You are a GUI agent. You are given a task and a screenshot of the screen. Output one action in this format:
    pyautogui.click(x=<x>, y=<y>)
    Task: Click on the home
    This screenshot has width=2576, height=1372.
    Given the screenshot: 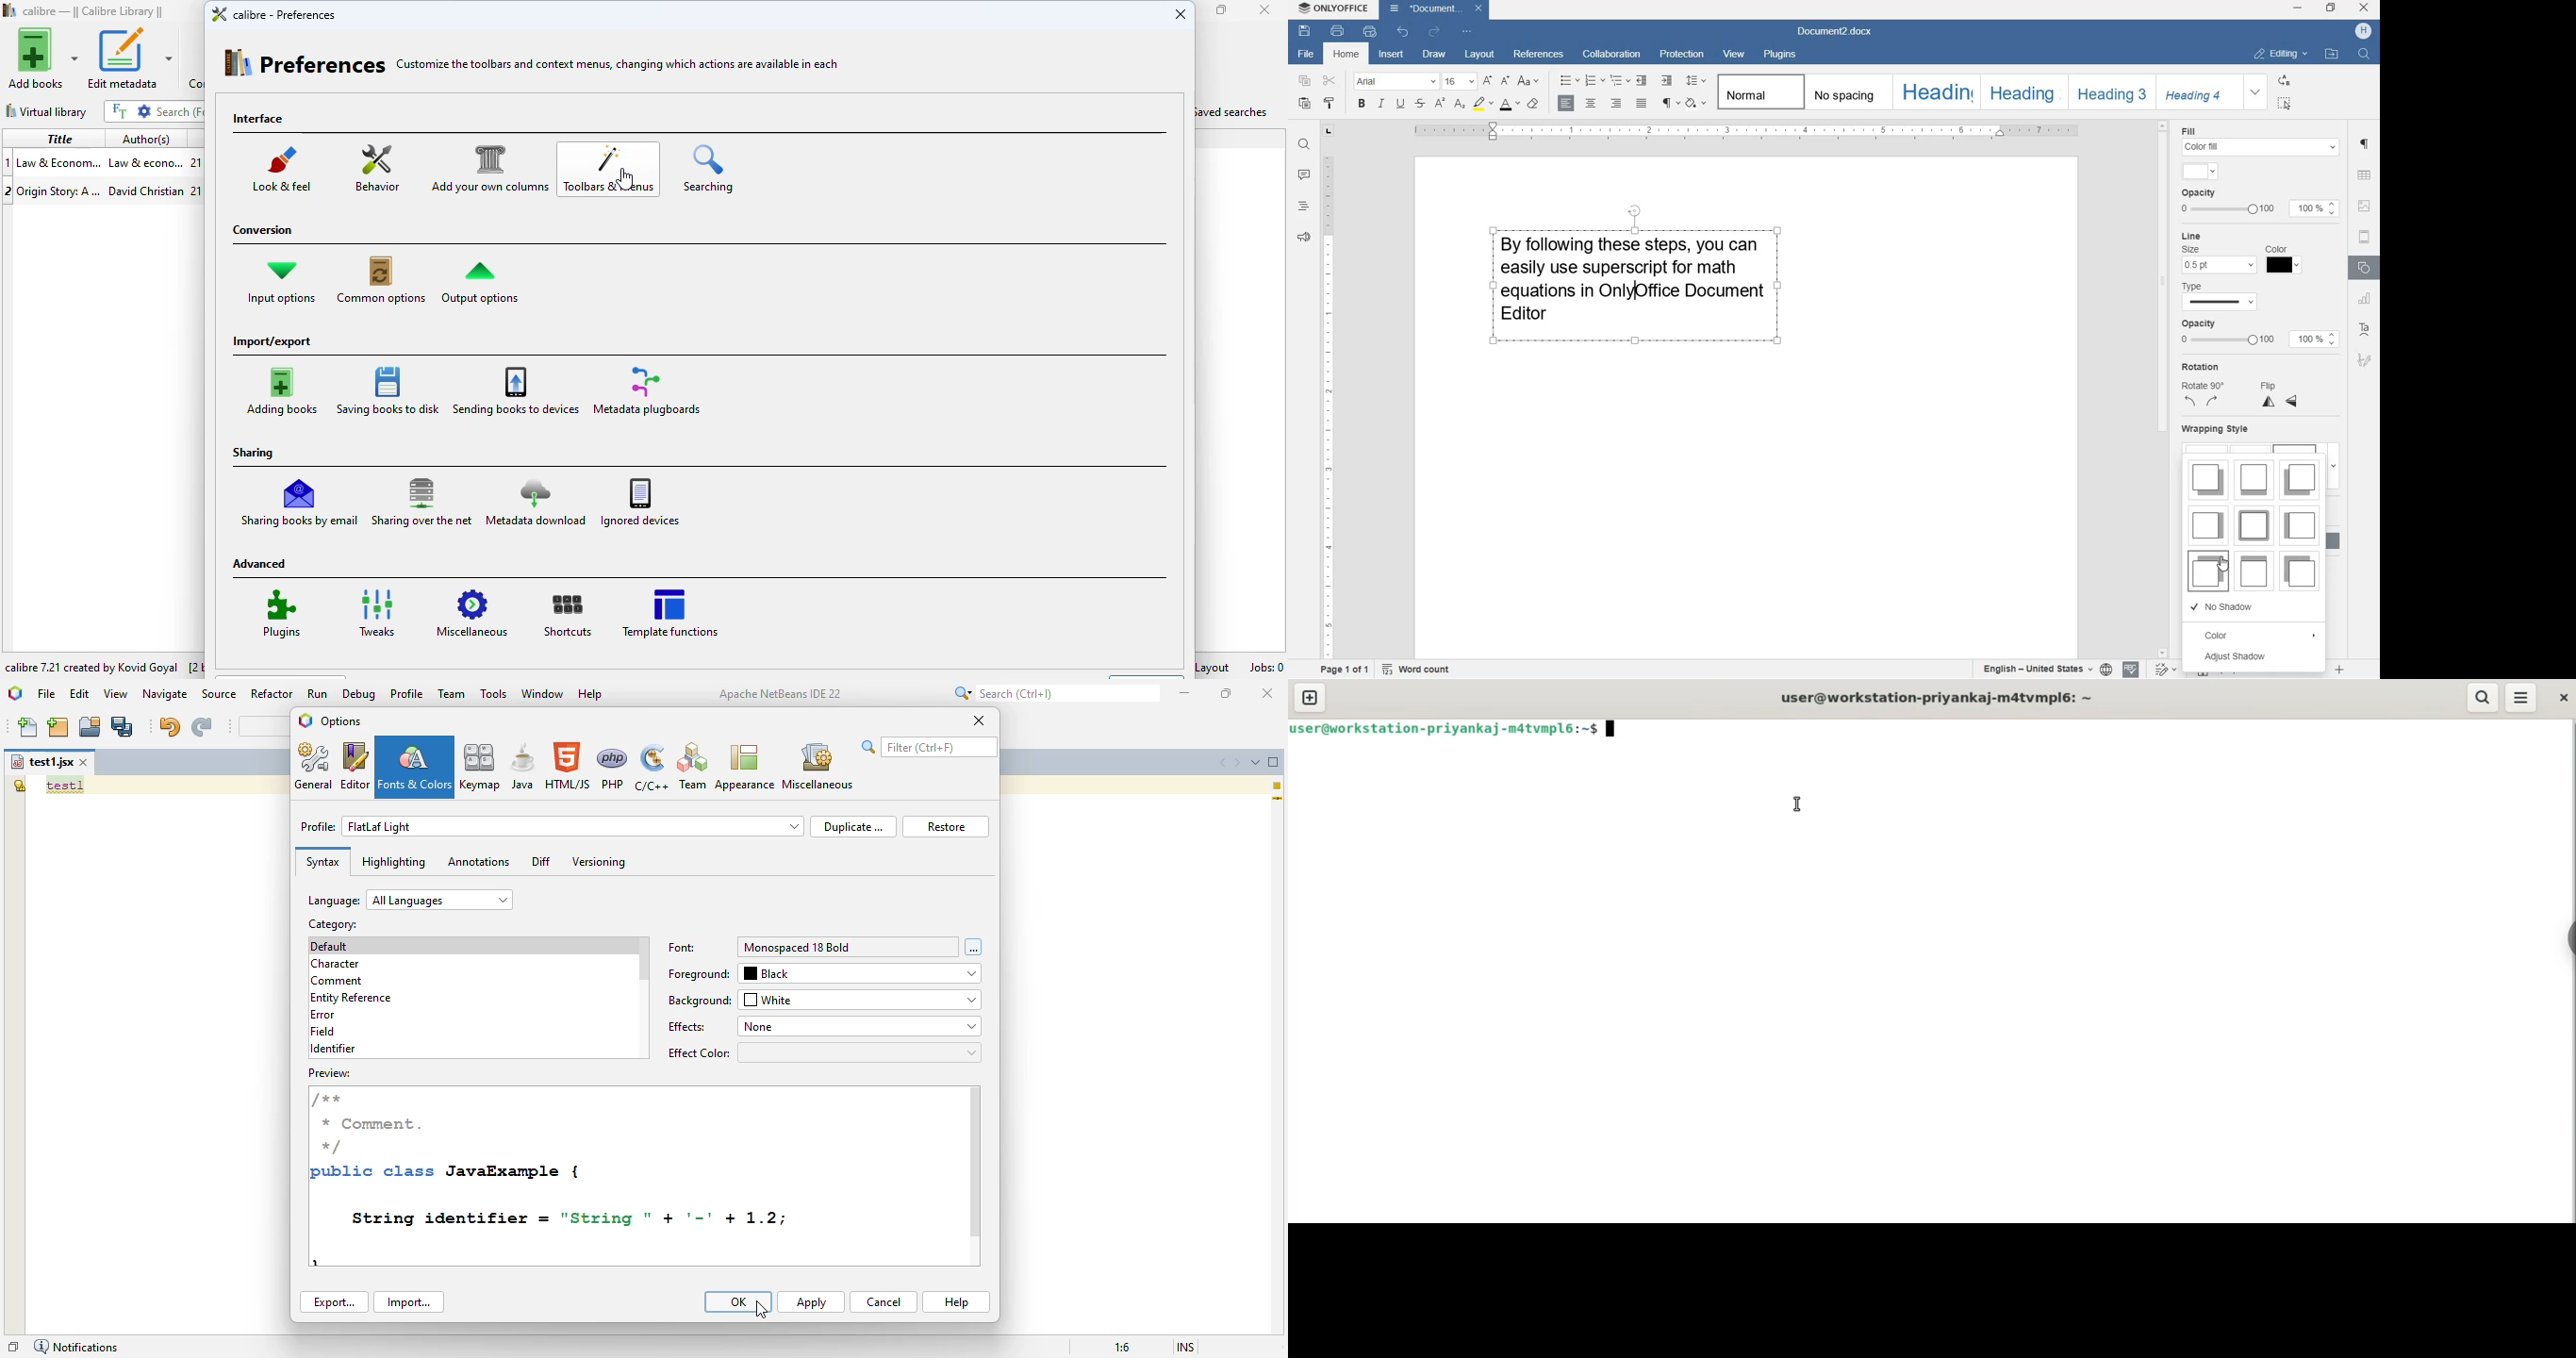 What is the action you would take?
    pyautogui.click(x=1345, y=53)
    